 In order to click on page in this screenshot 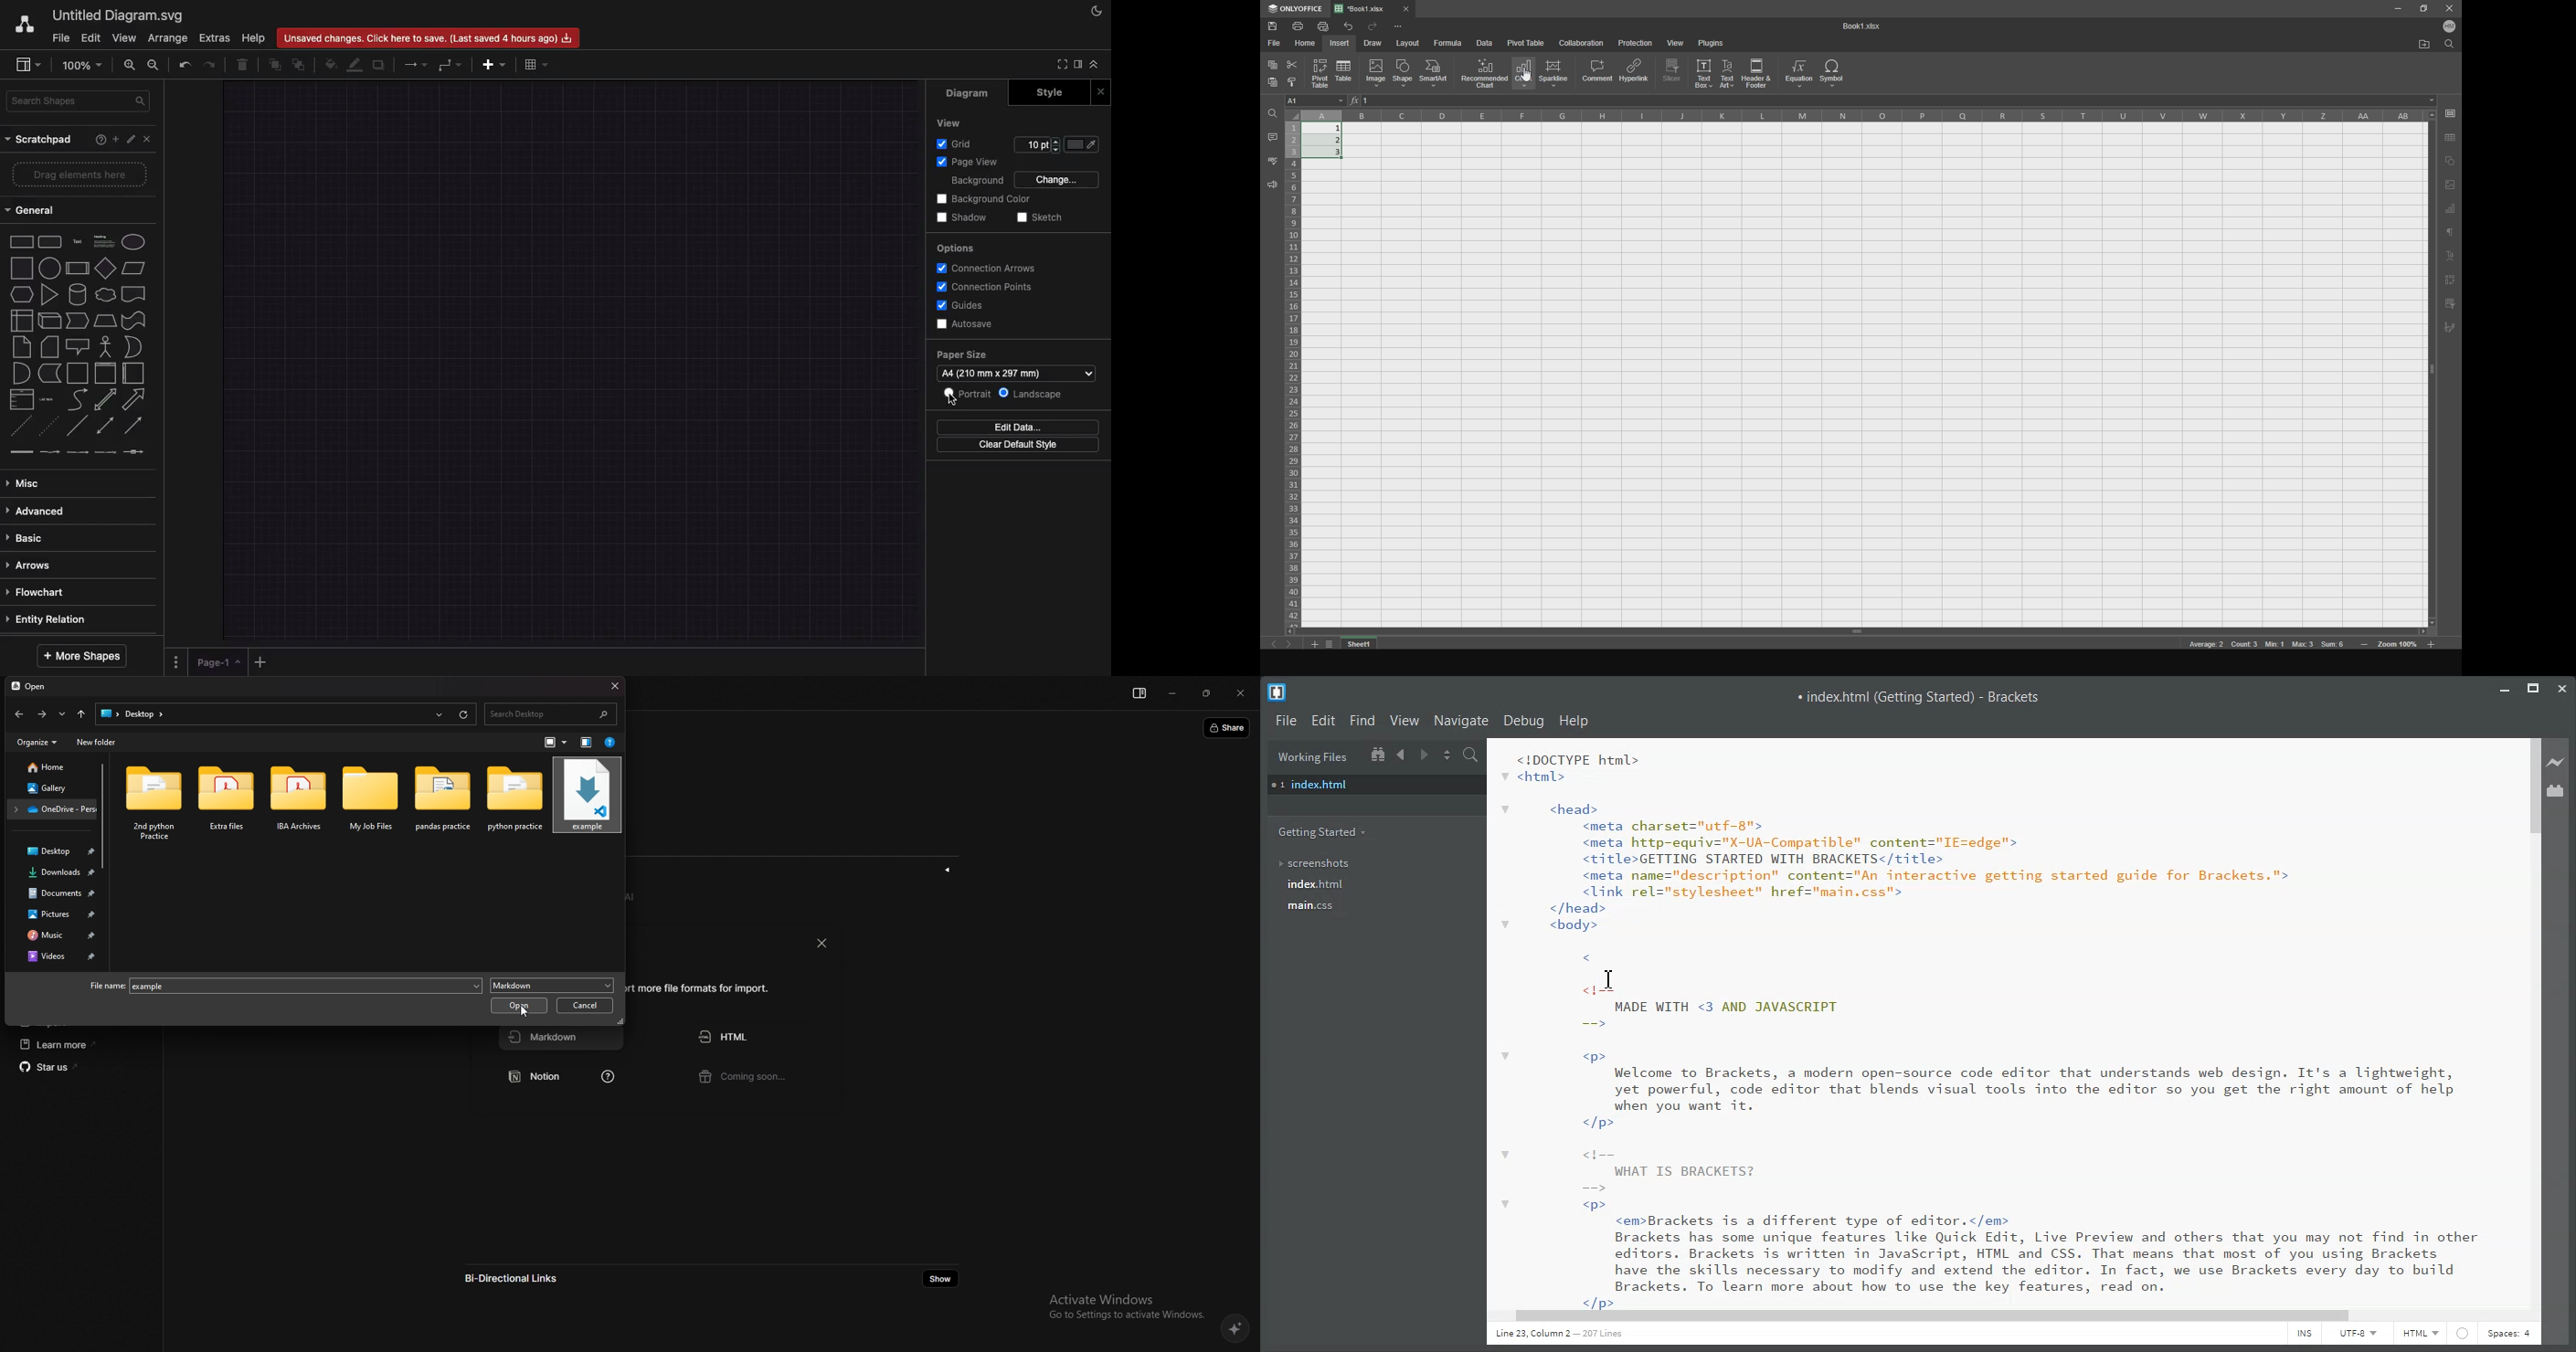, I will do `click(2450, 185)`.